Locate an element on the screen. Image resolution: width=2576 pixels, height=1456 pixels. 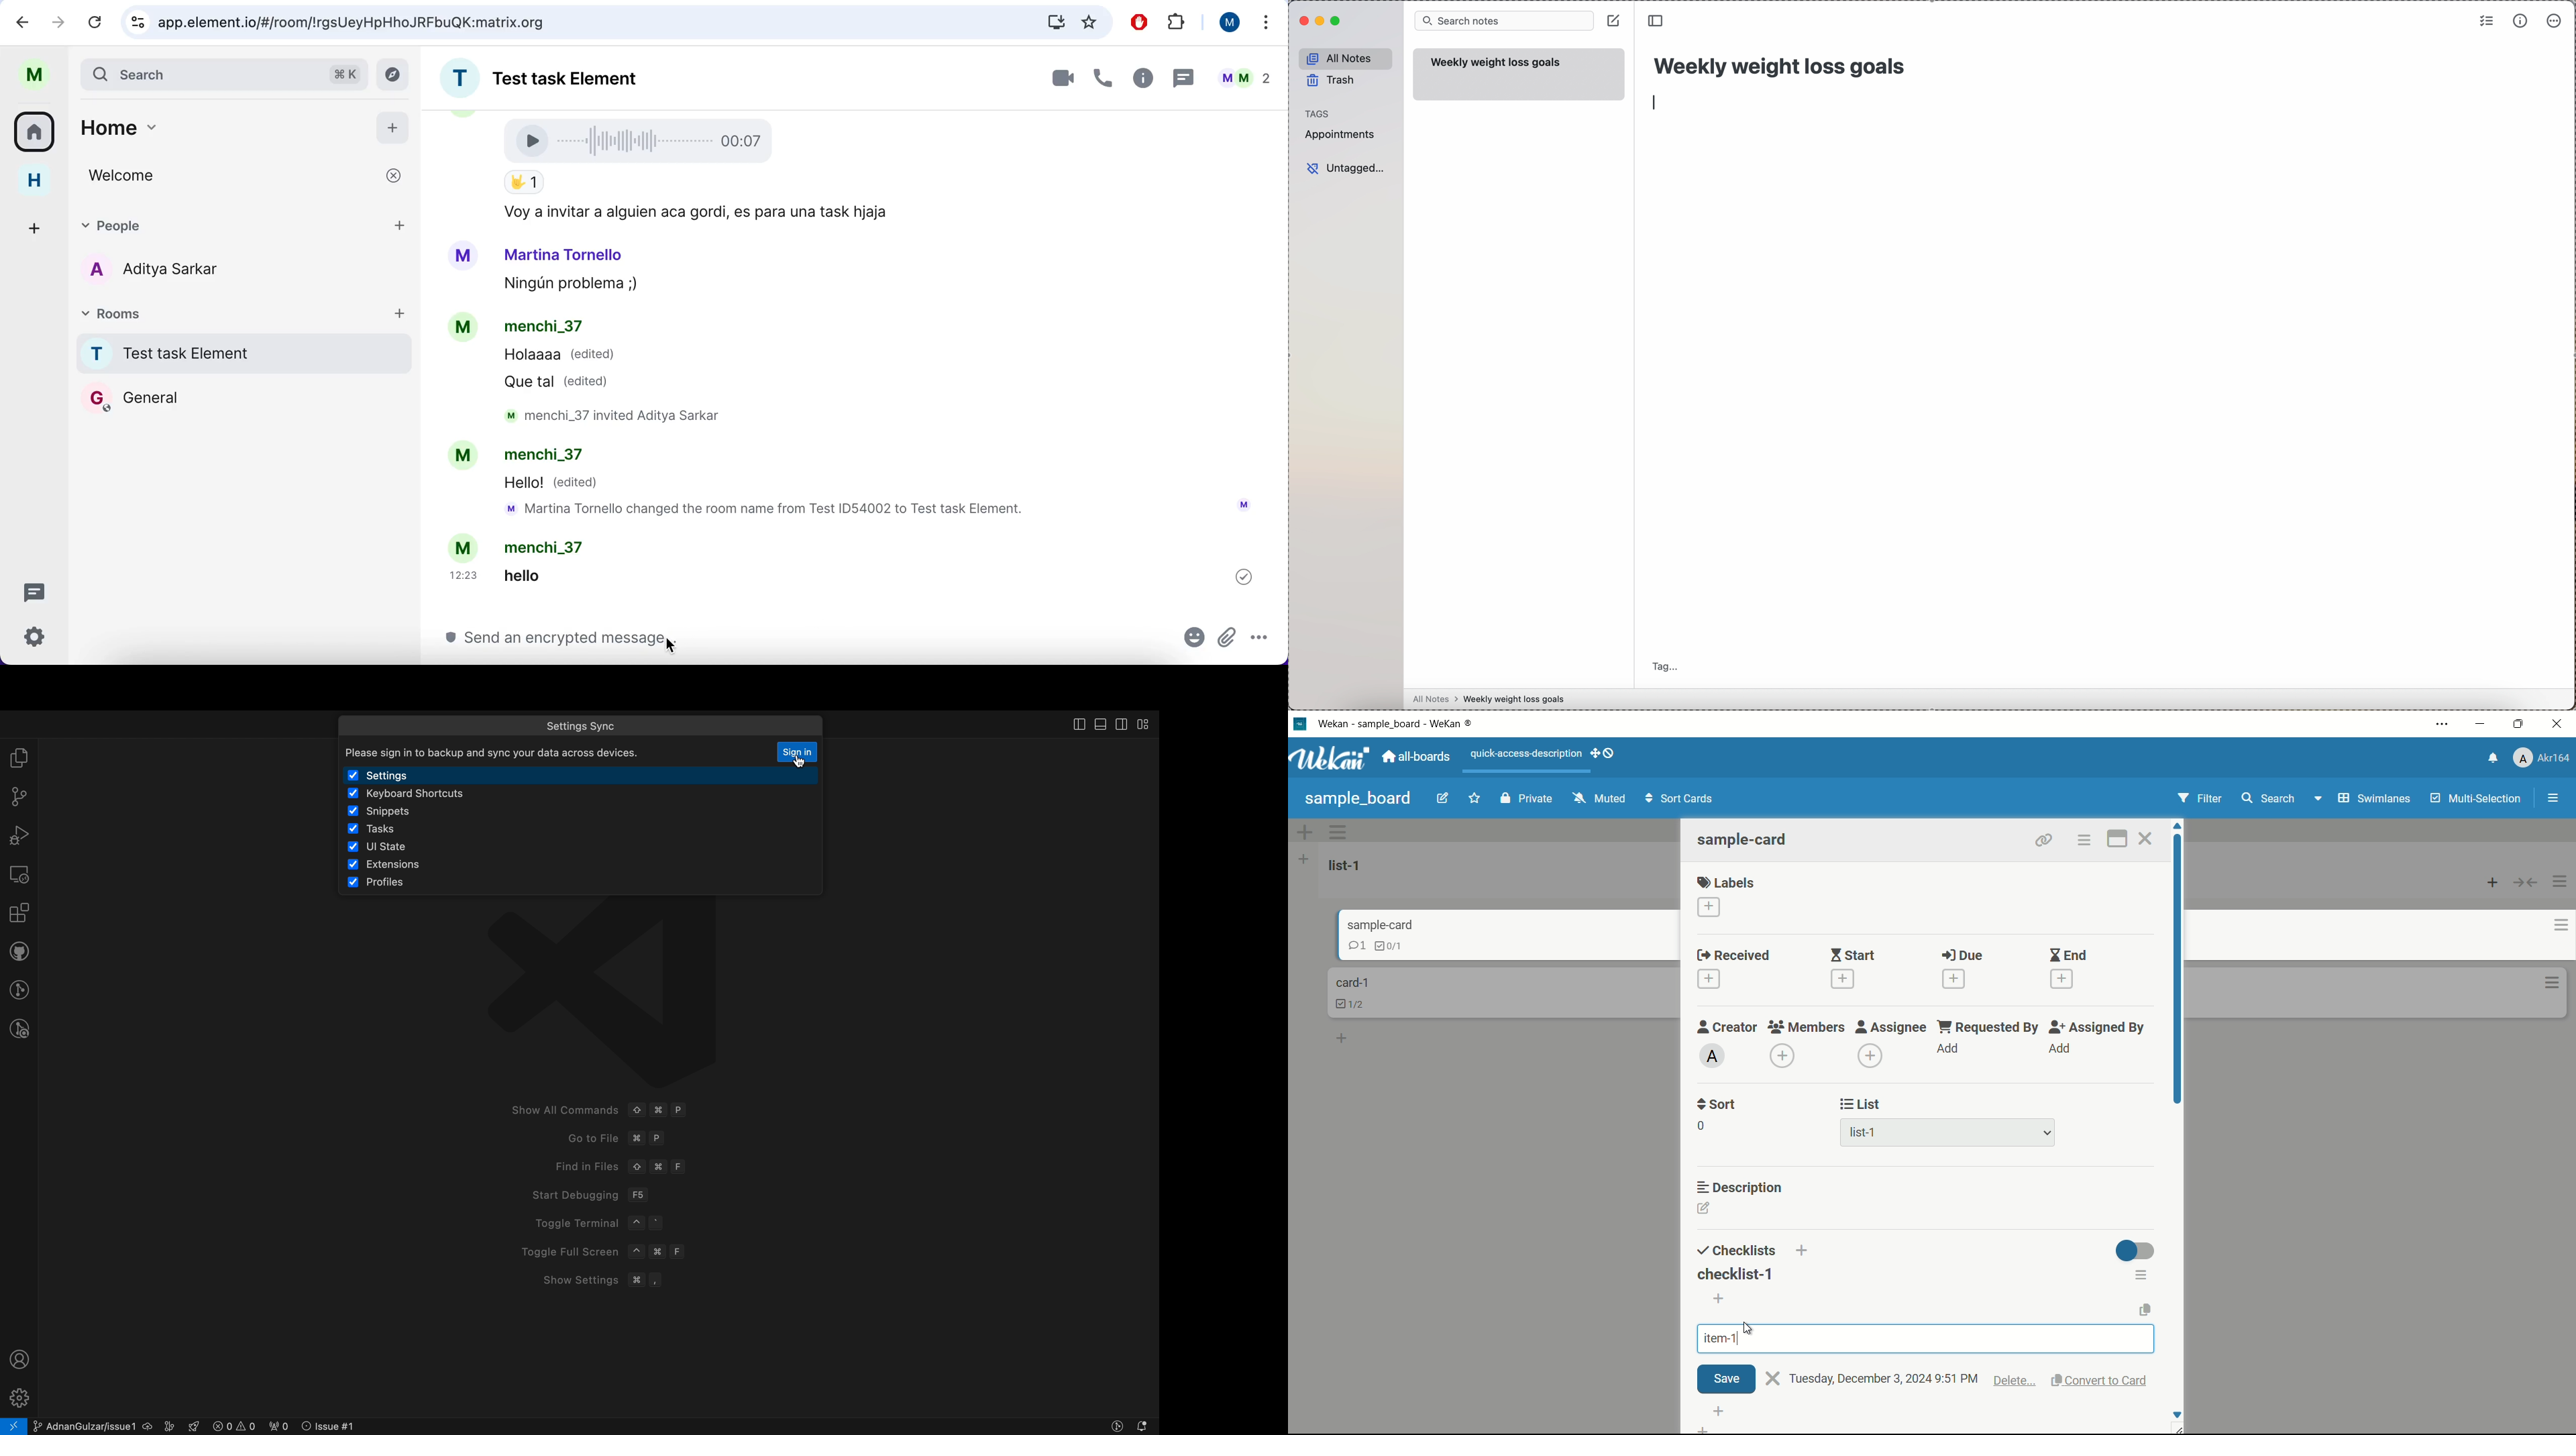
12:23 is located at coordinates (466, 576).